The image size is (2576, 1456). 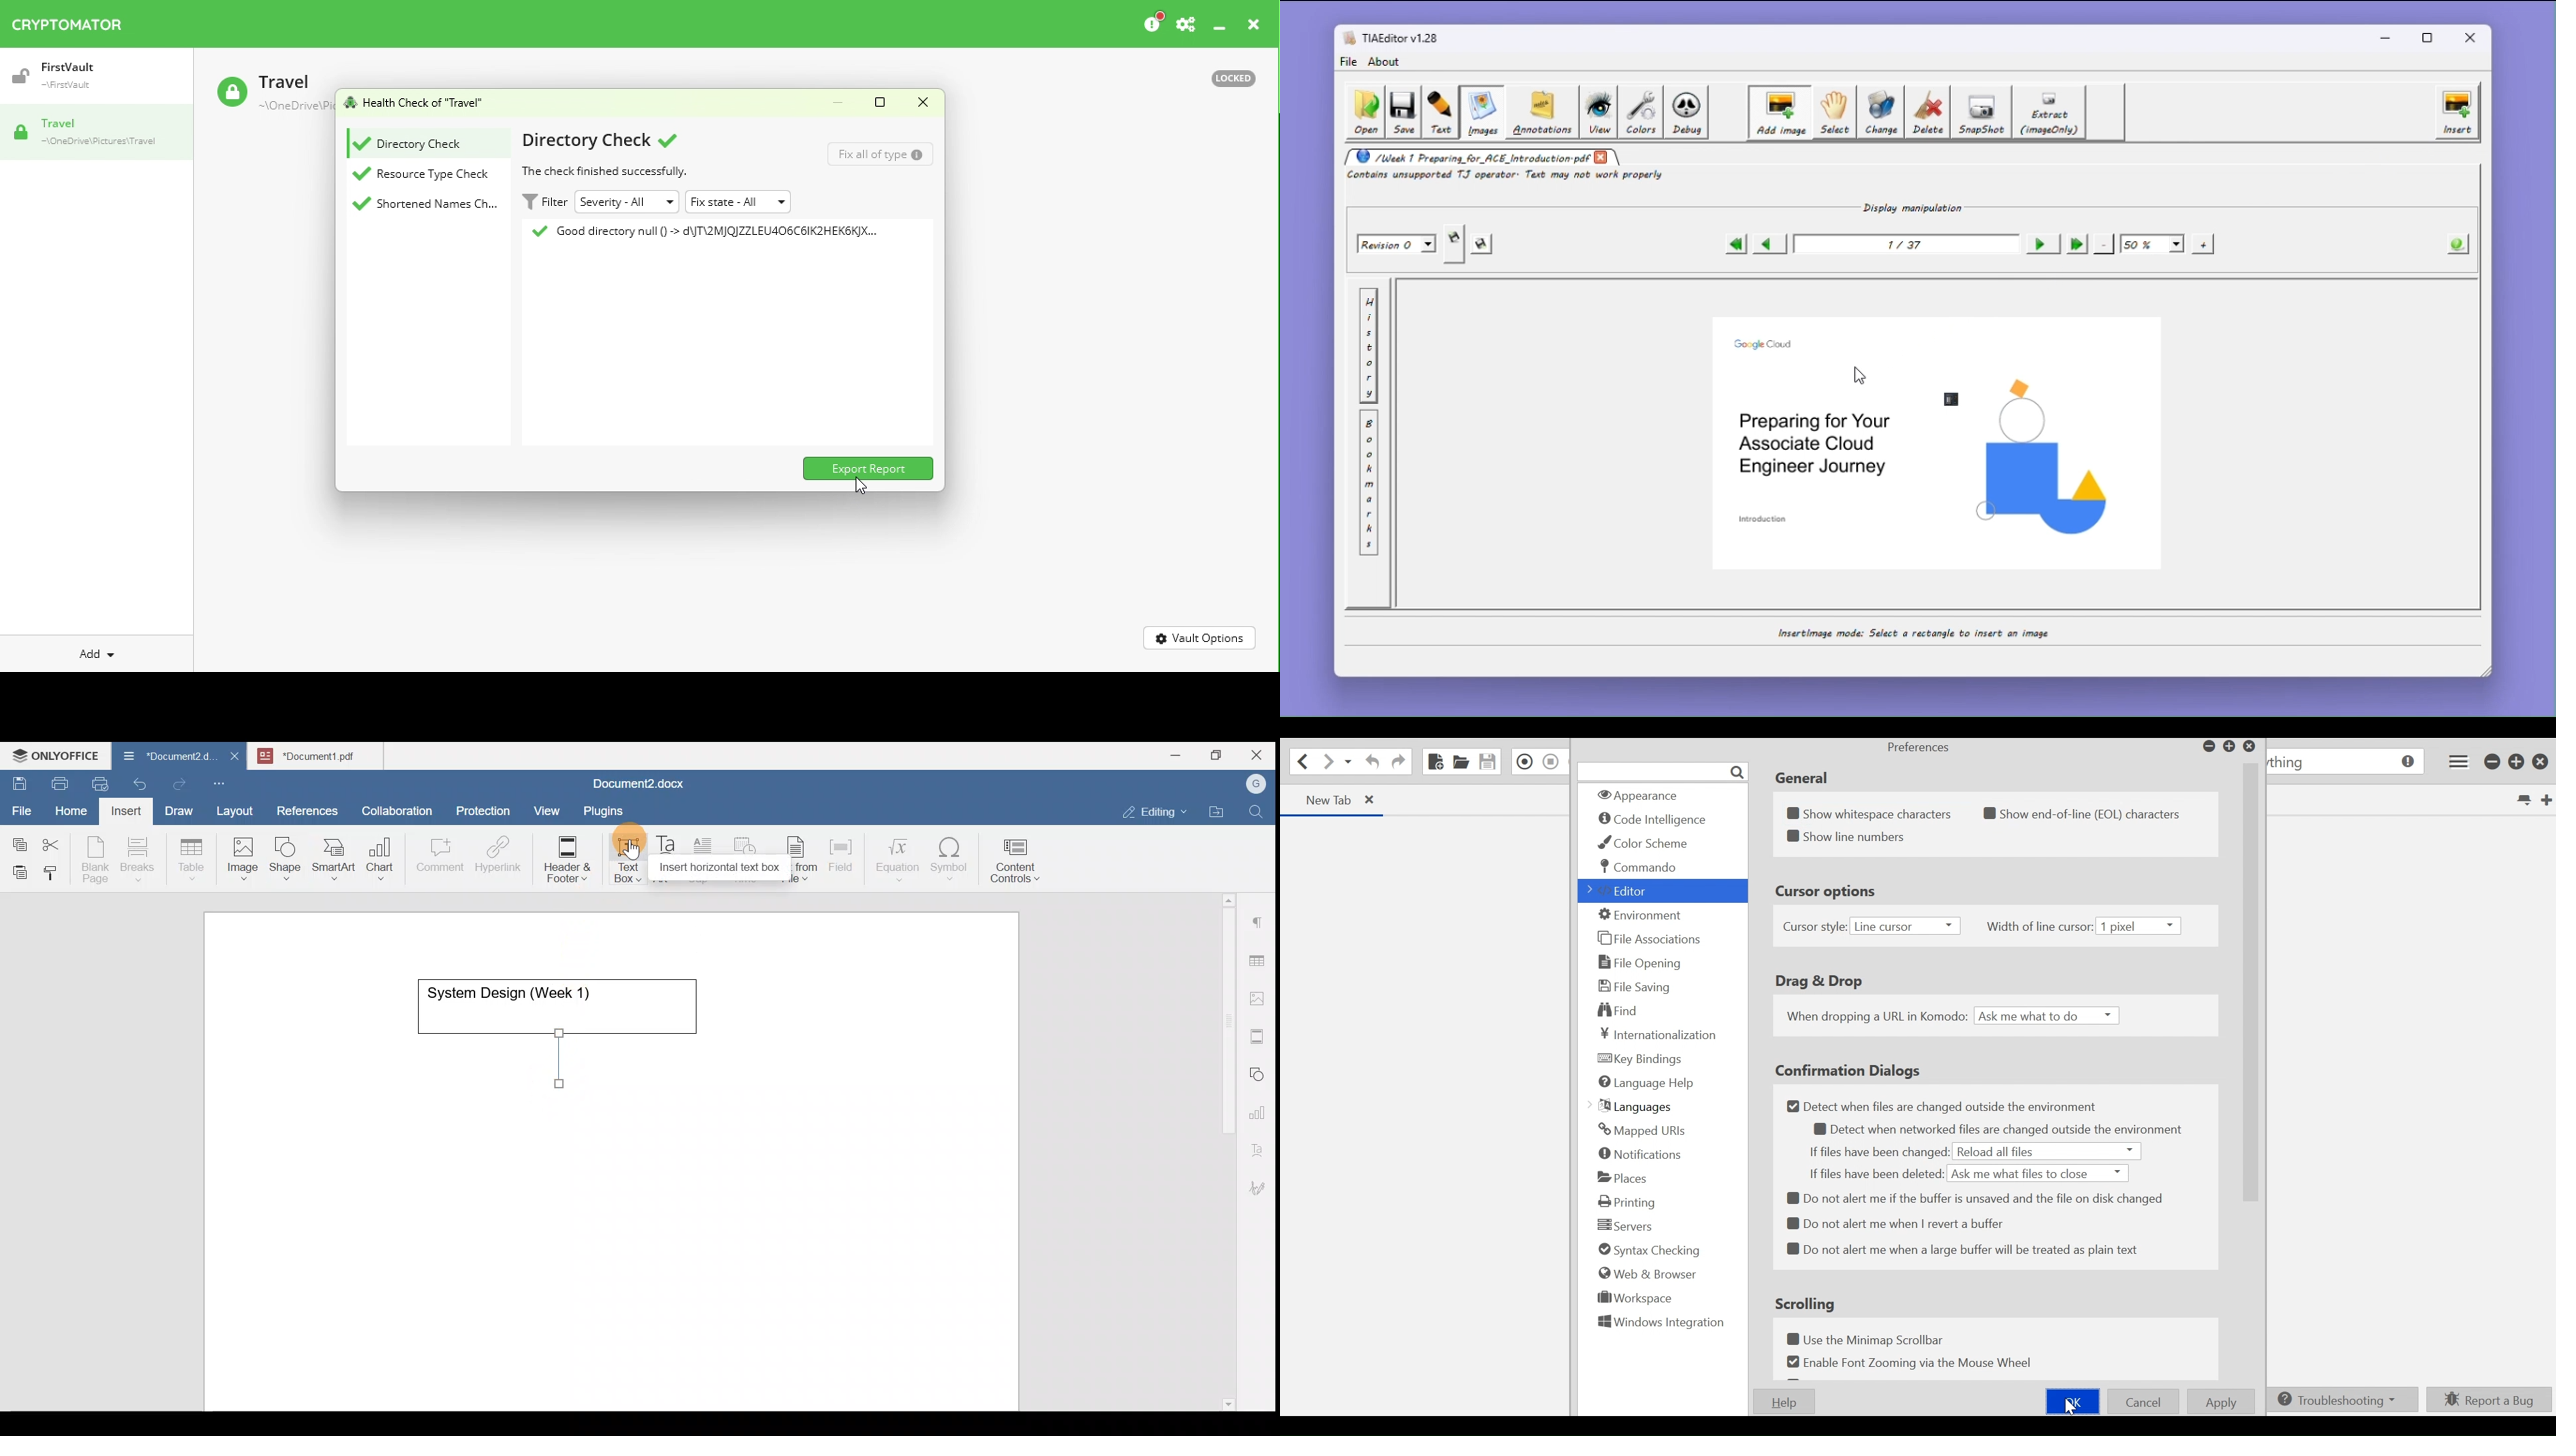 I want to click on Next page, so click(x=2040, y=244).